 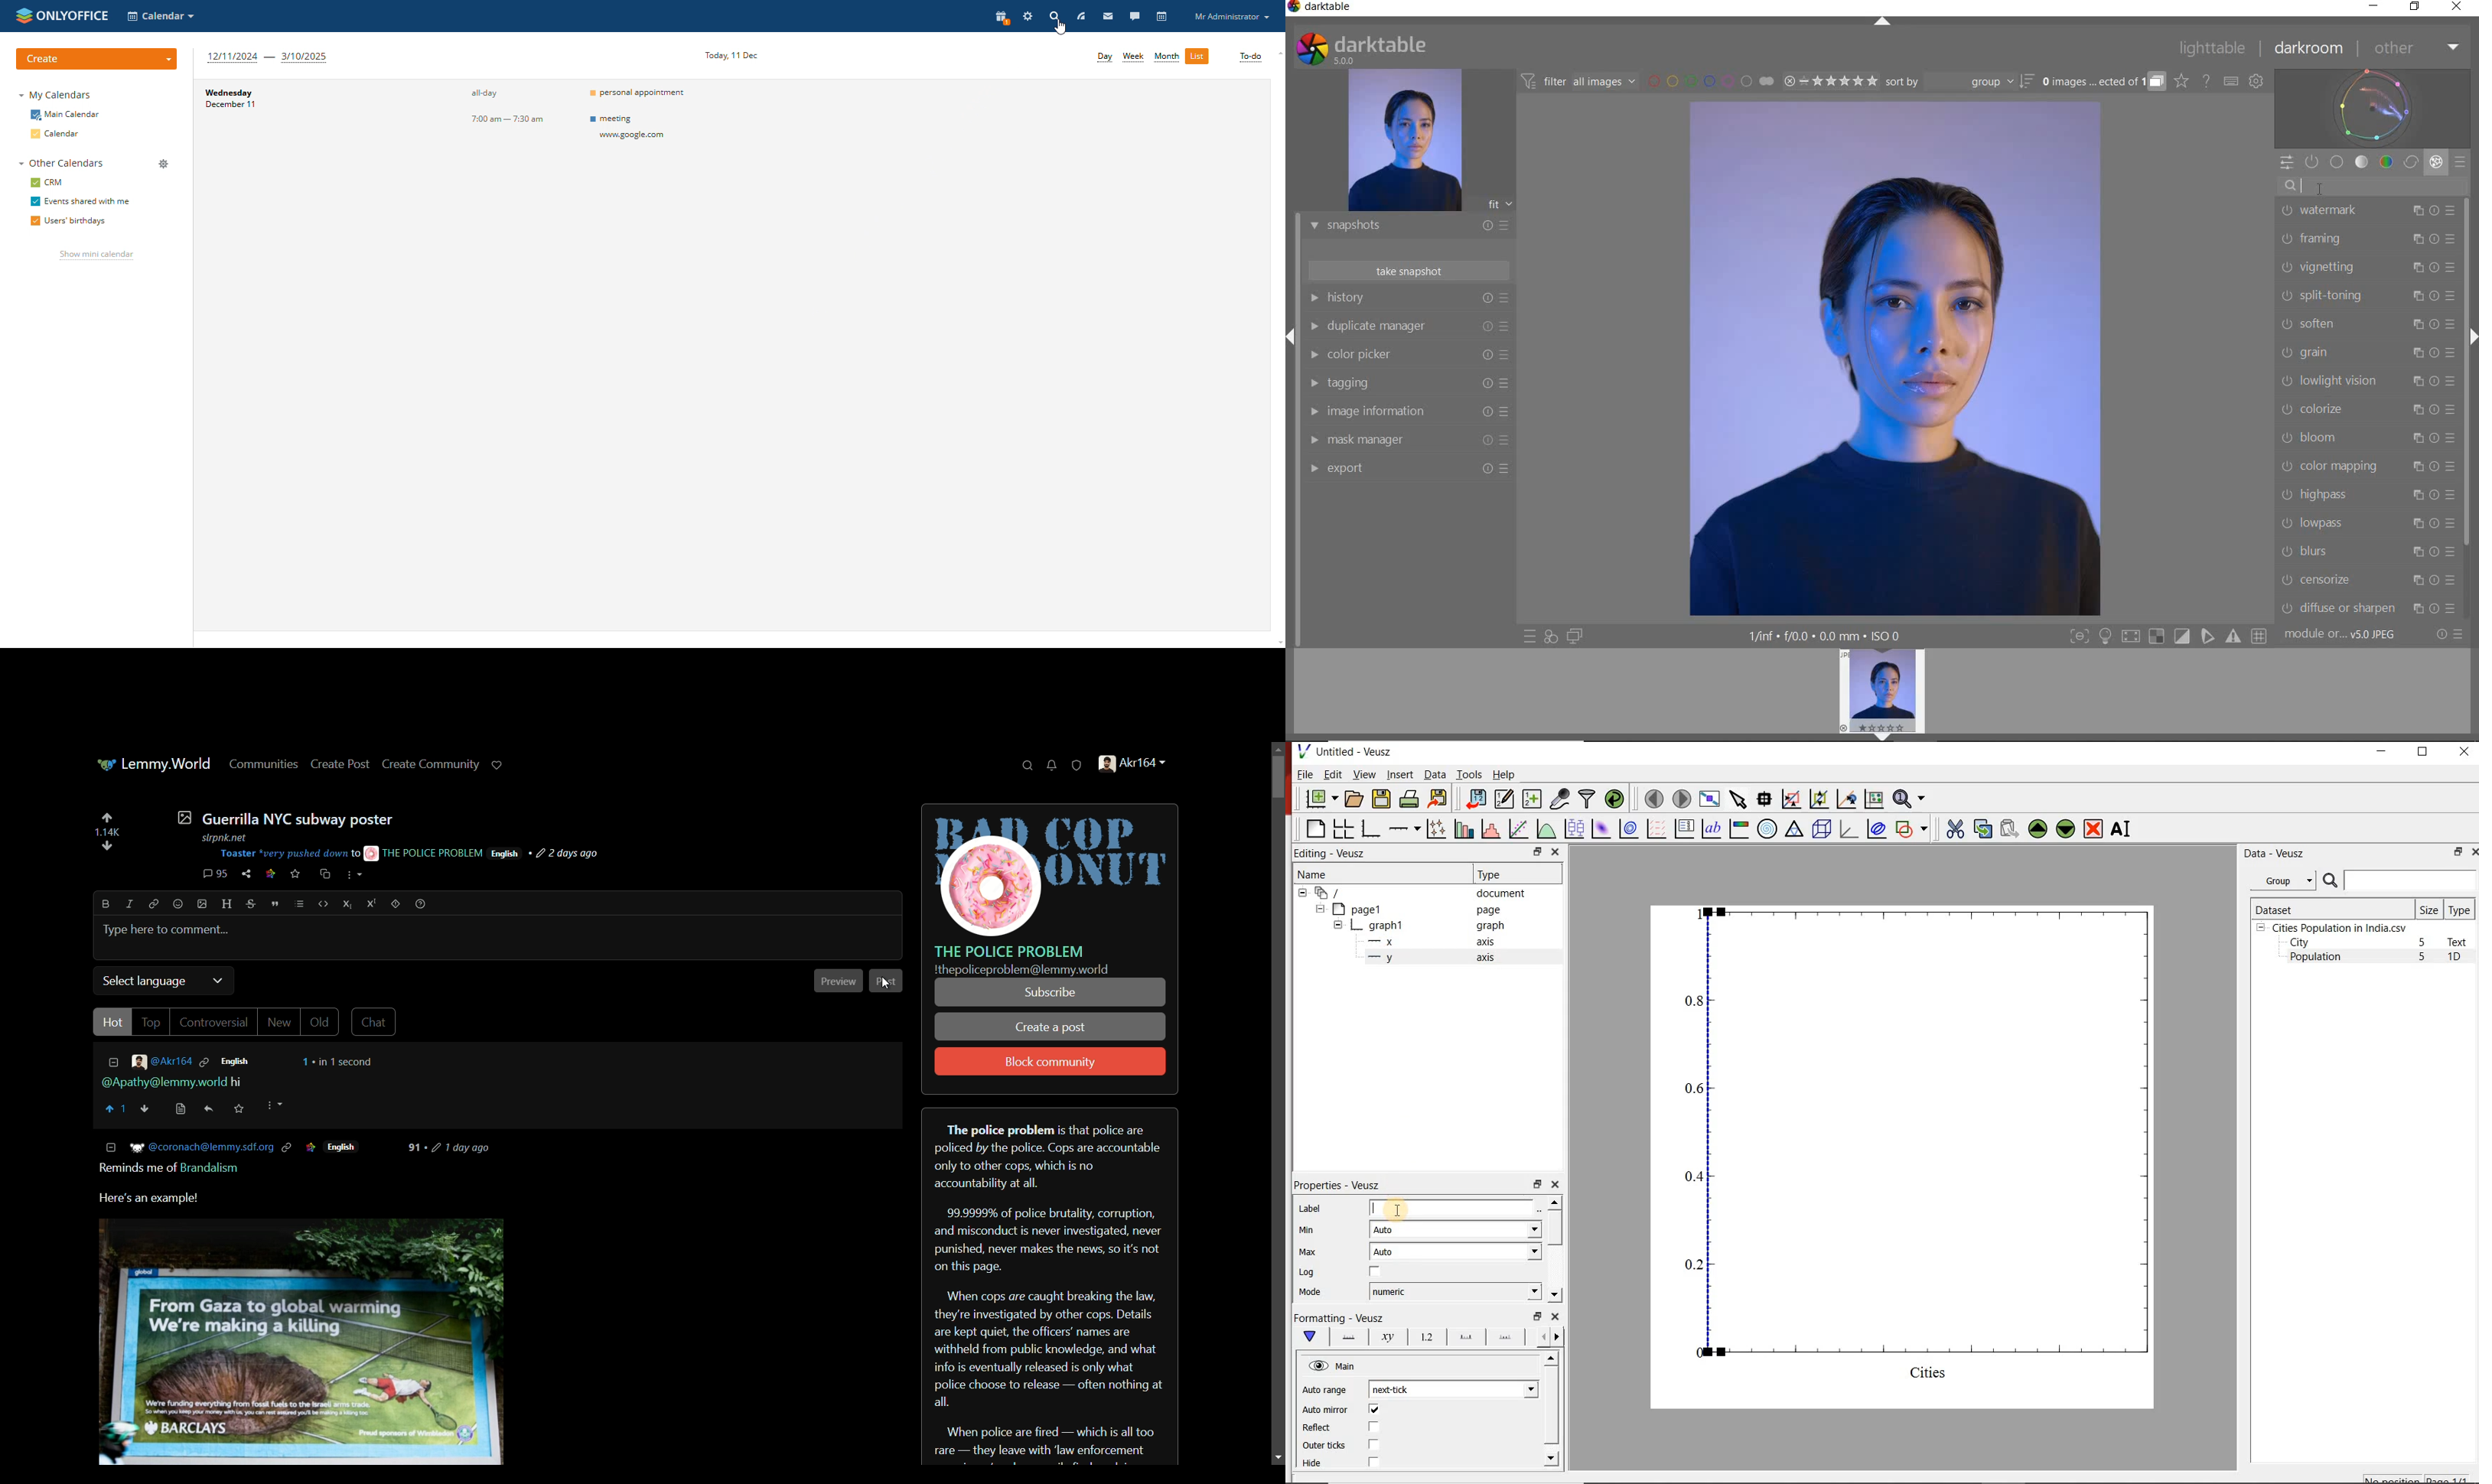 I want to click on Auto range, so click(x=1325, y=1390).